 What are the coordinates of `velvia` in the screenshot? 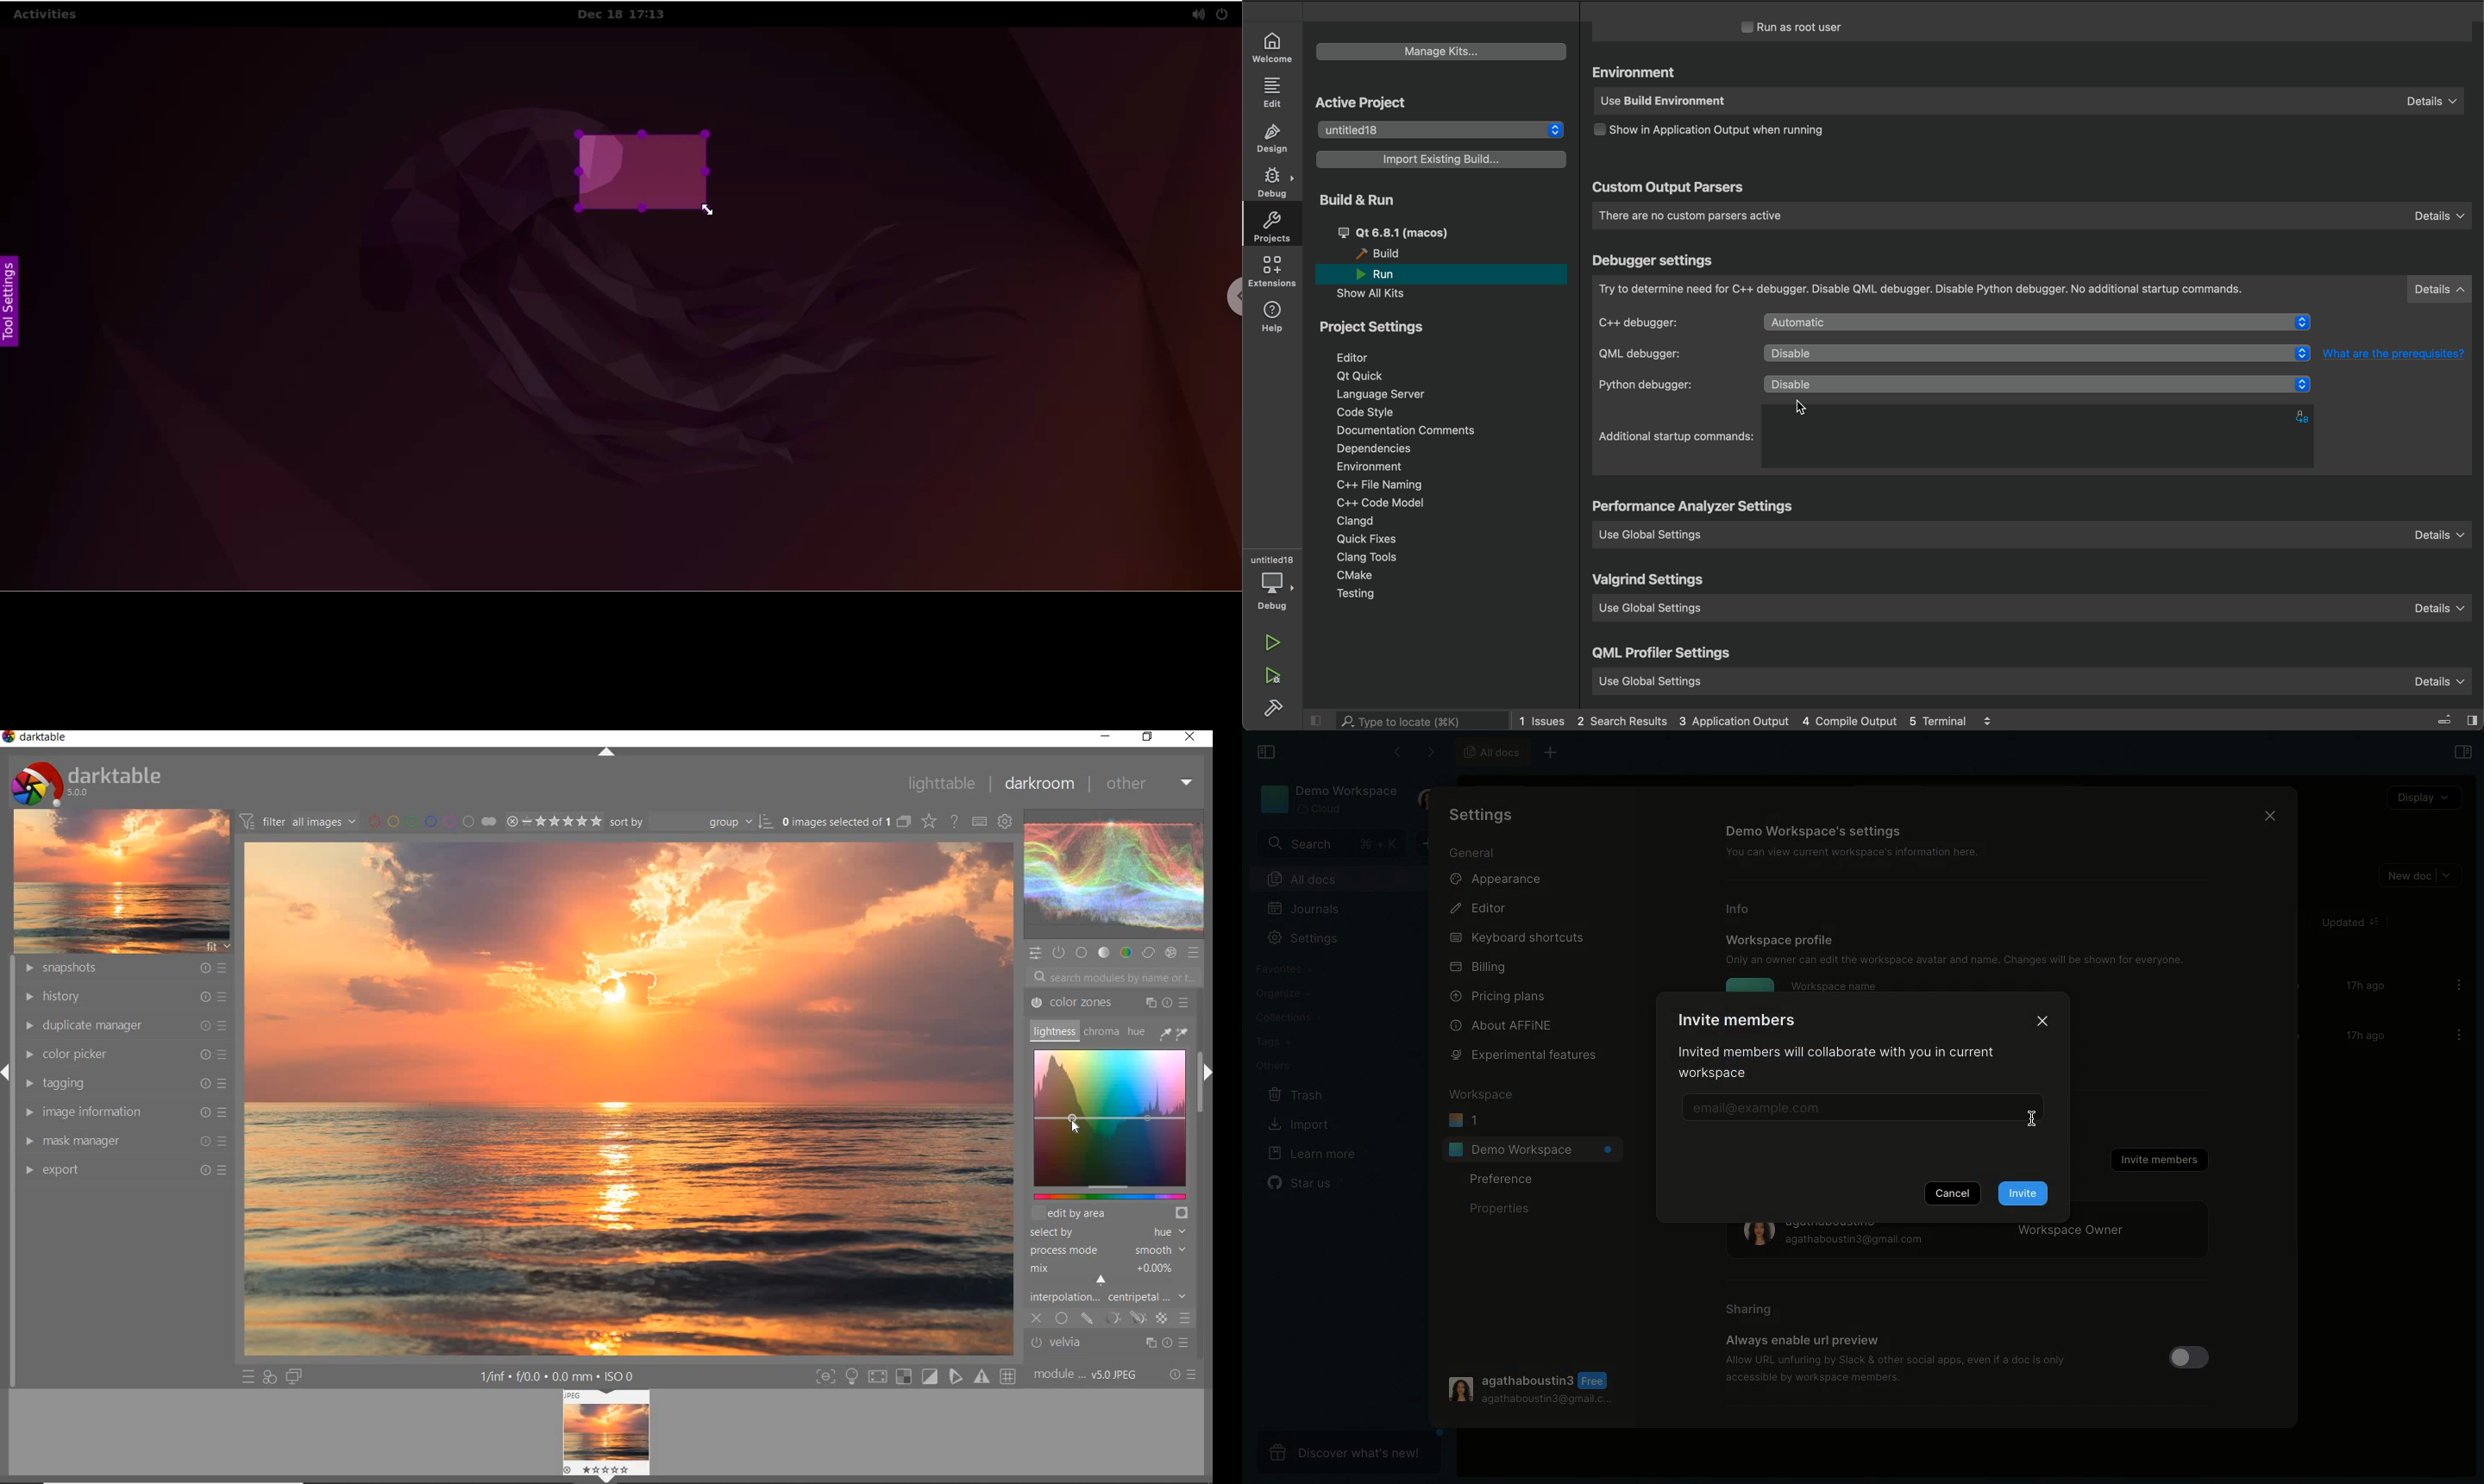 It's located at (1105, 1344).